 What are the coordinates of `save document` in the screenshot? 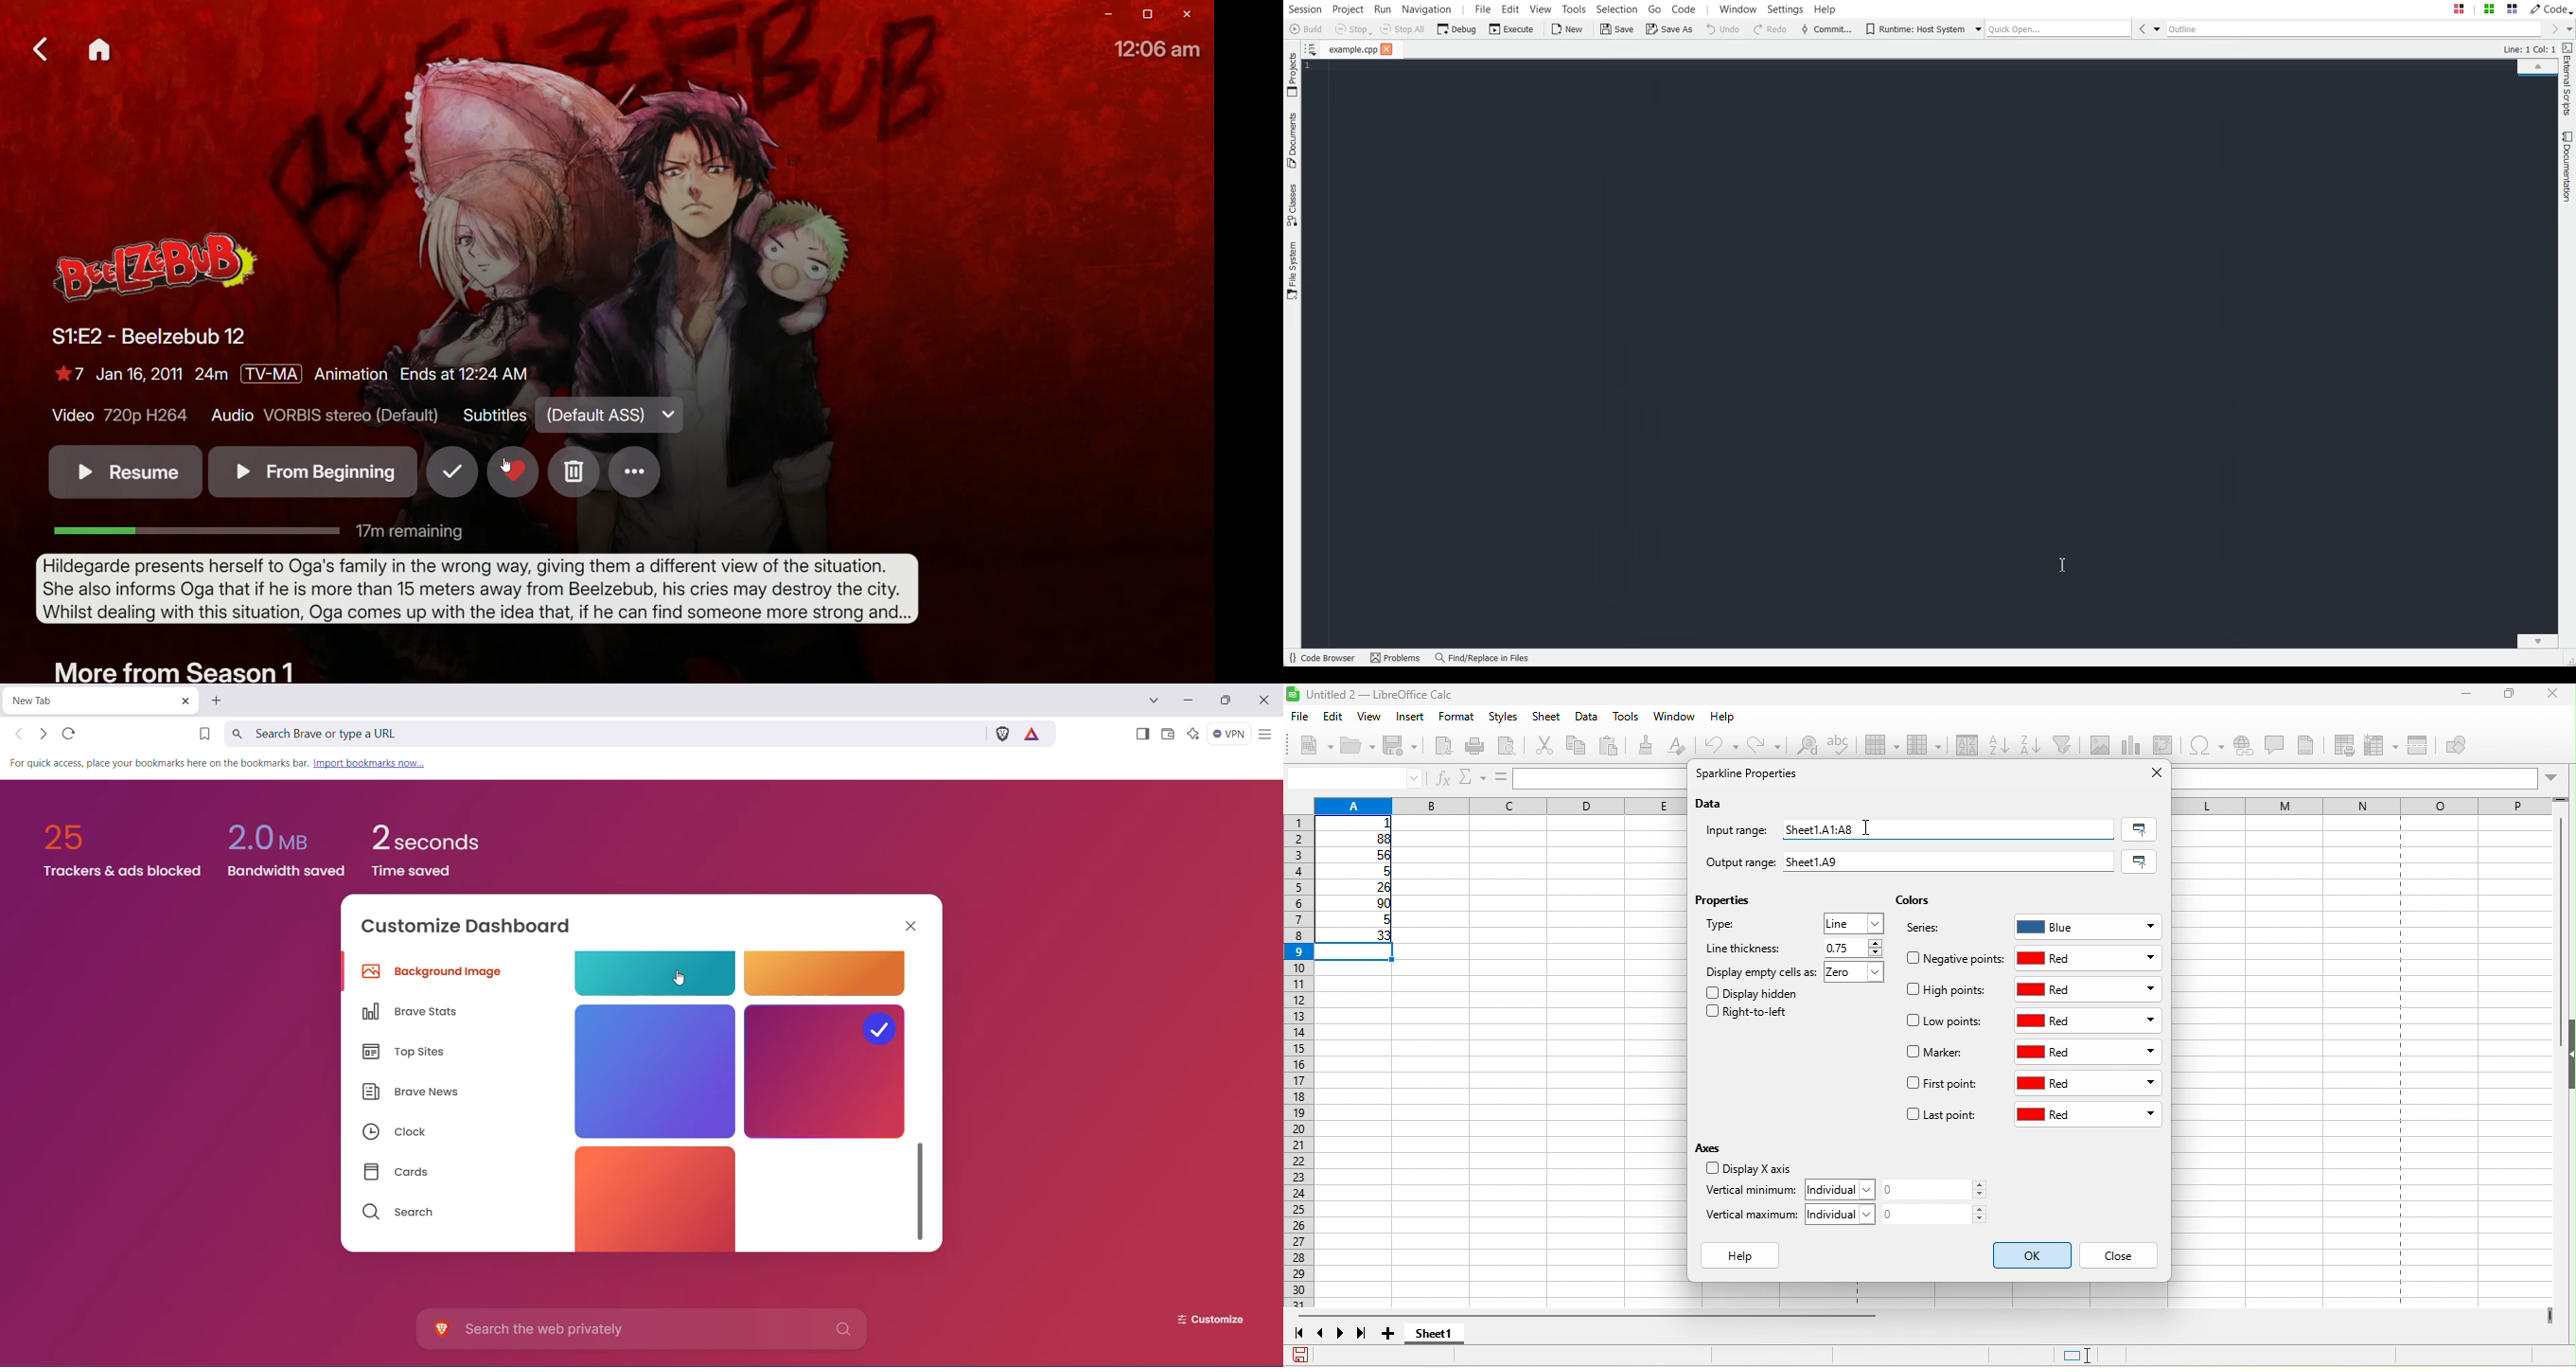 It's located at (1300, 1355).